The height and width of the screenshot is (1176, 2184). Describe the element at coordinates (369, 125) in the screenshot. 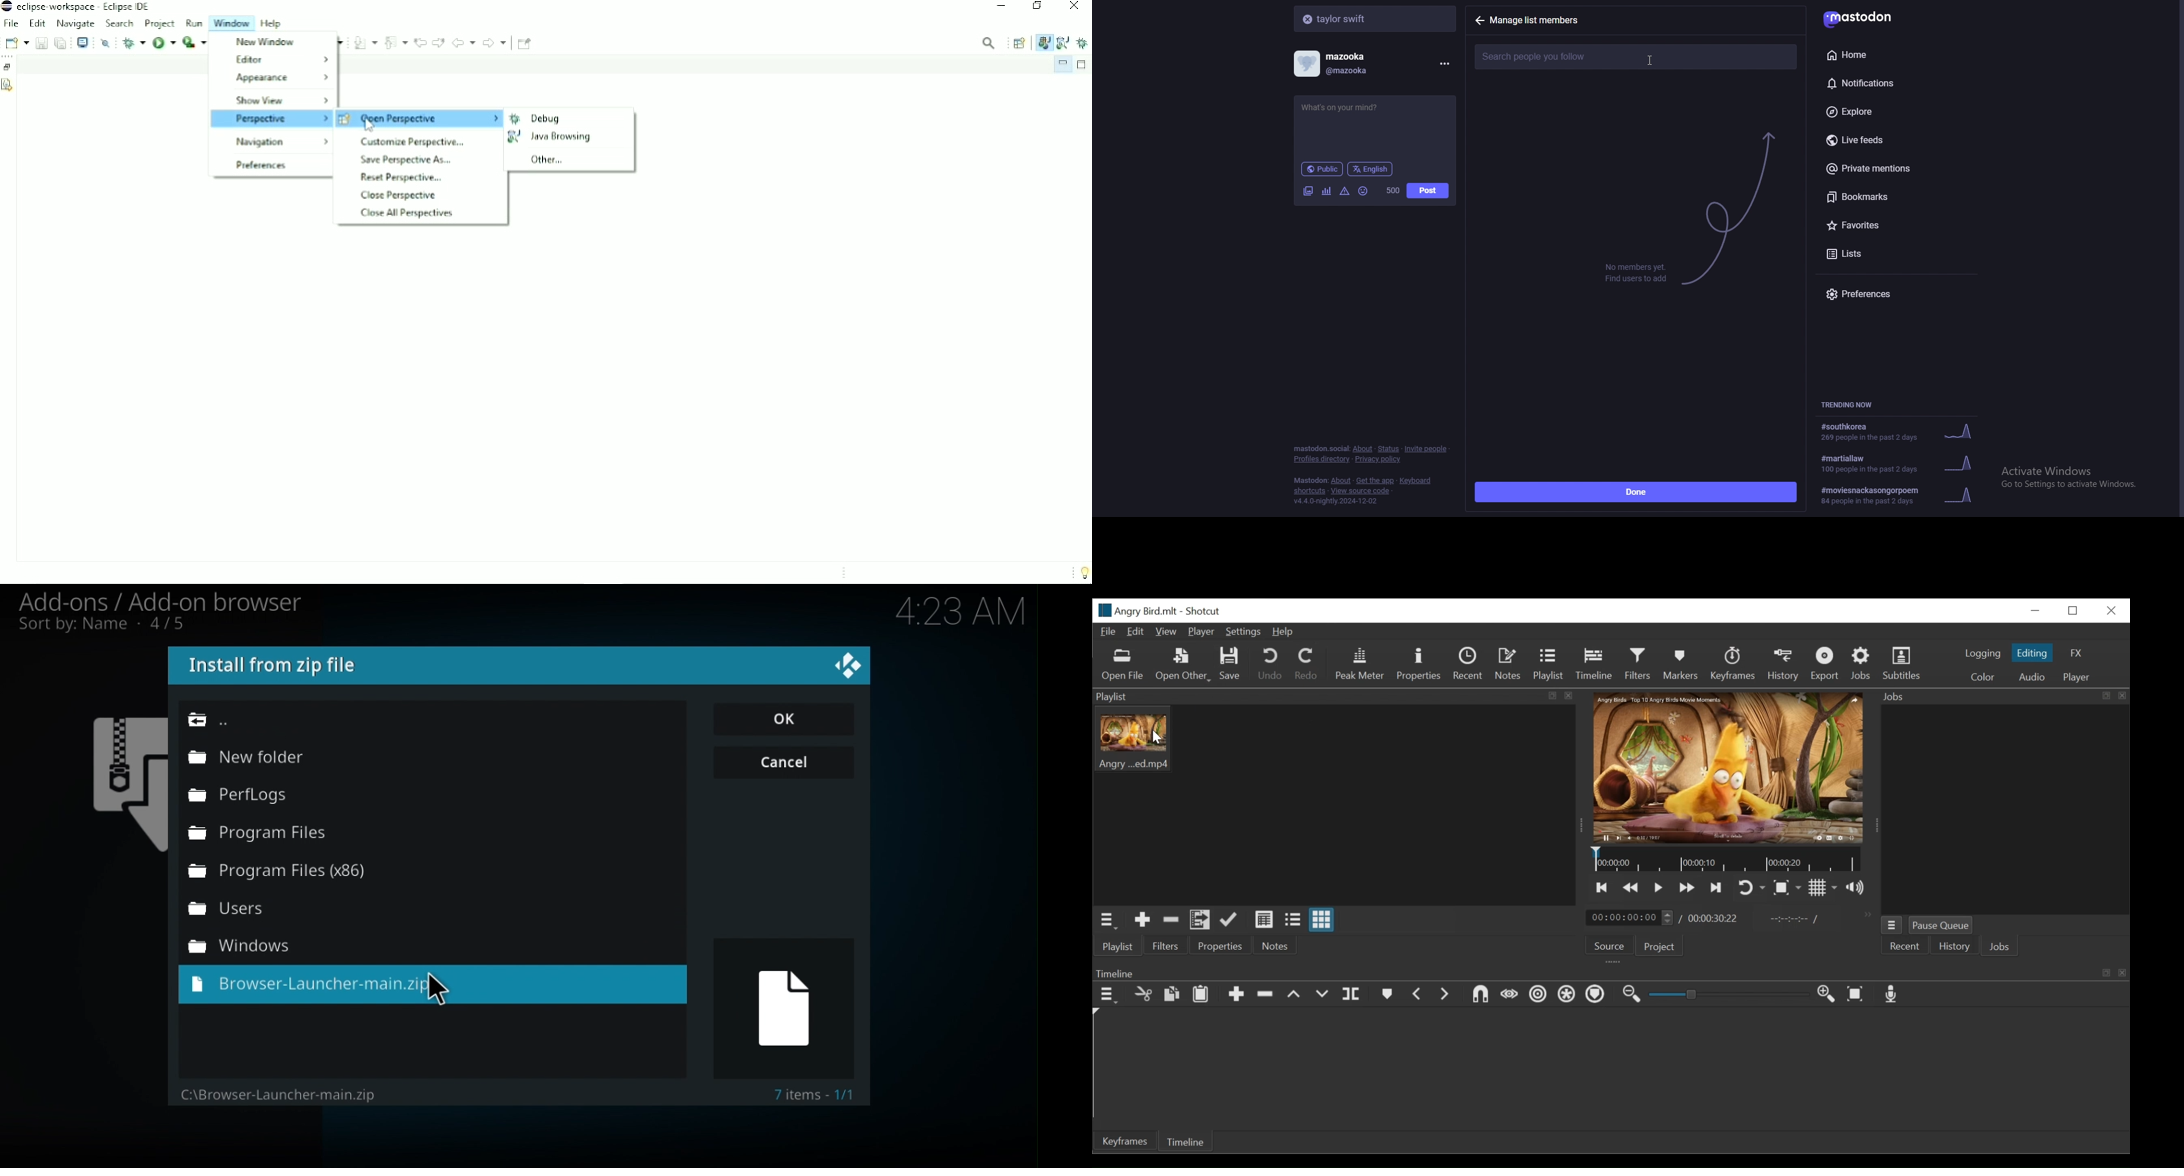

I see `Cursor` at that location.